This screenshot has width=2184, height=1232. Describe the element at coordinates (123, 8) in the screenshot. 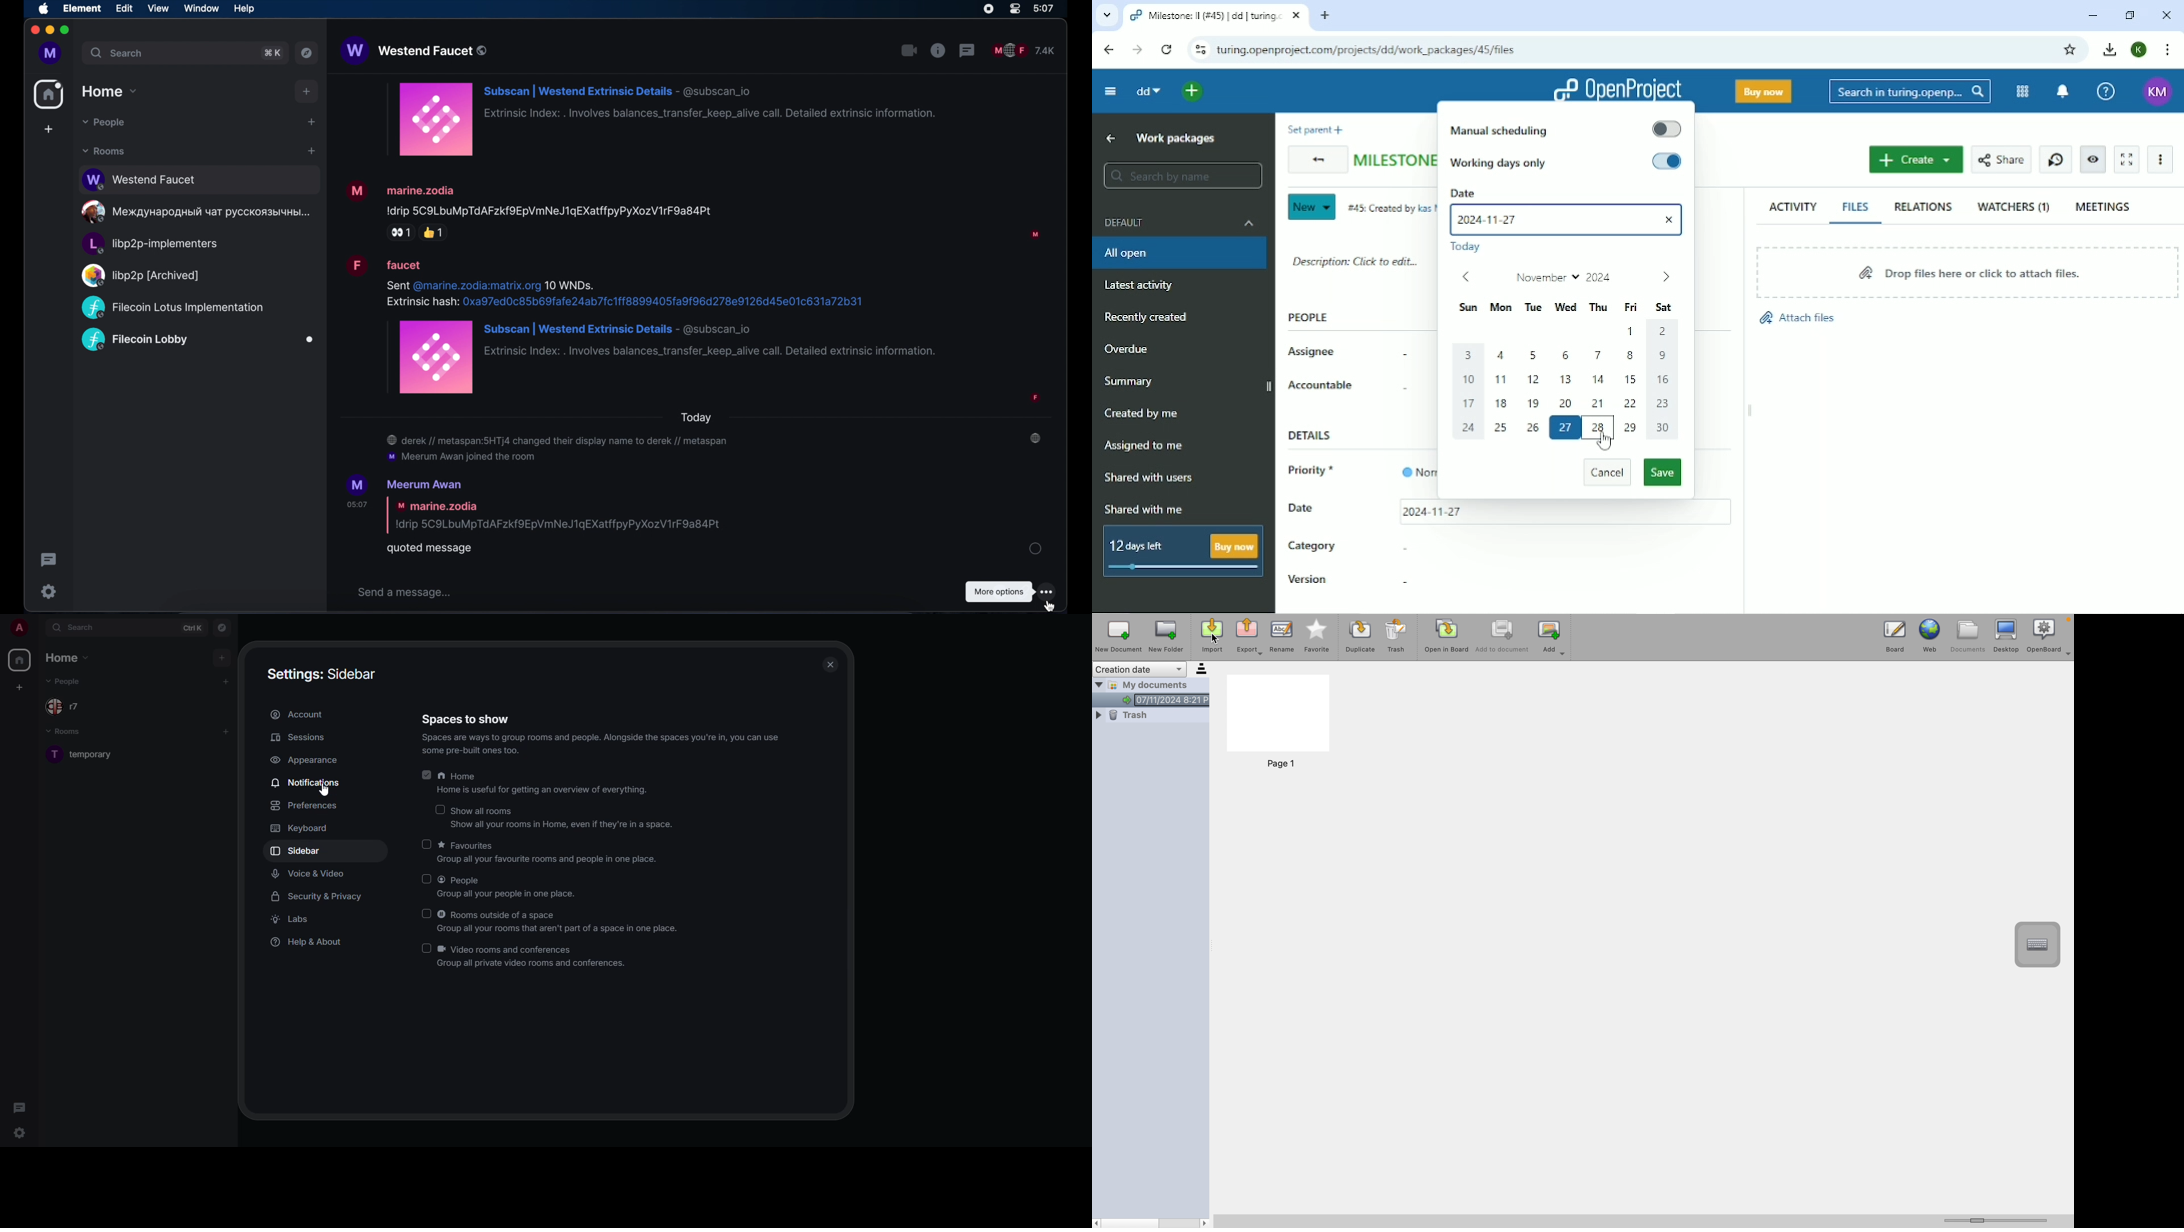

I see `edit` at that location.